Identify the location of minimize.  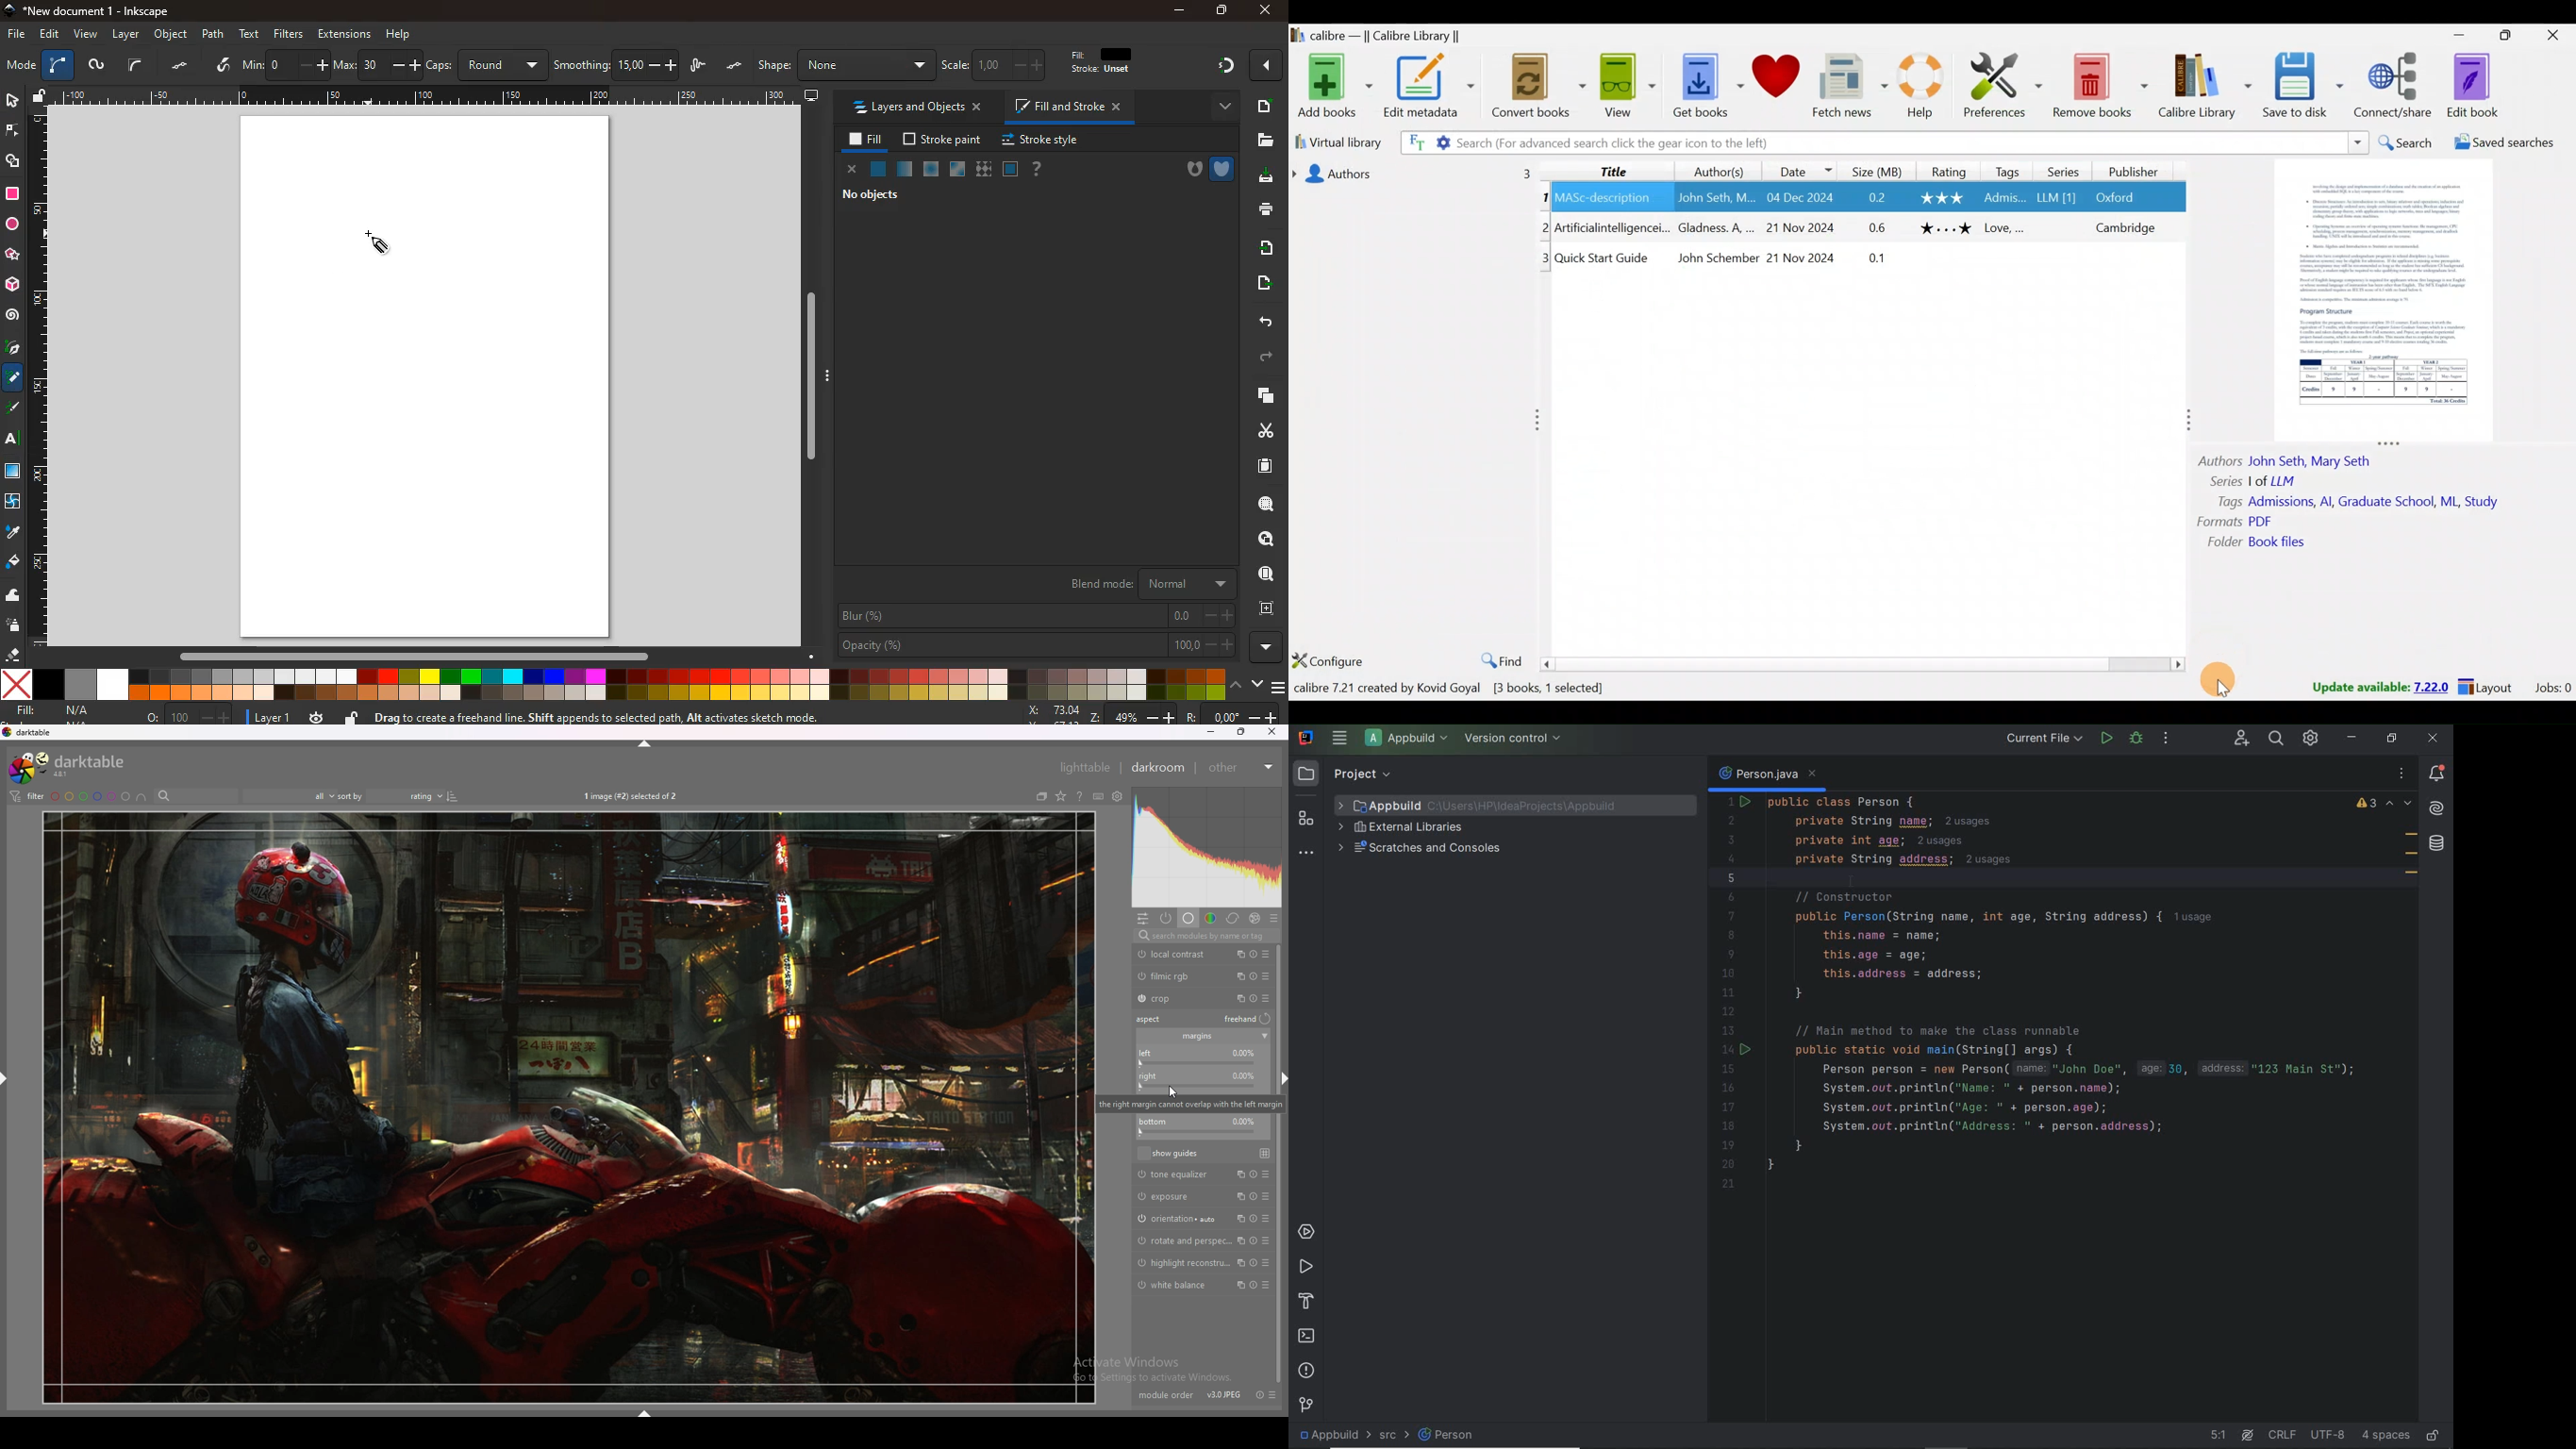
(1181, 11).